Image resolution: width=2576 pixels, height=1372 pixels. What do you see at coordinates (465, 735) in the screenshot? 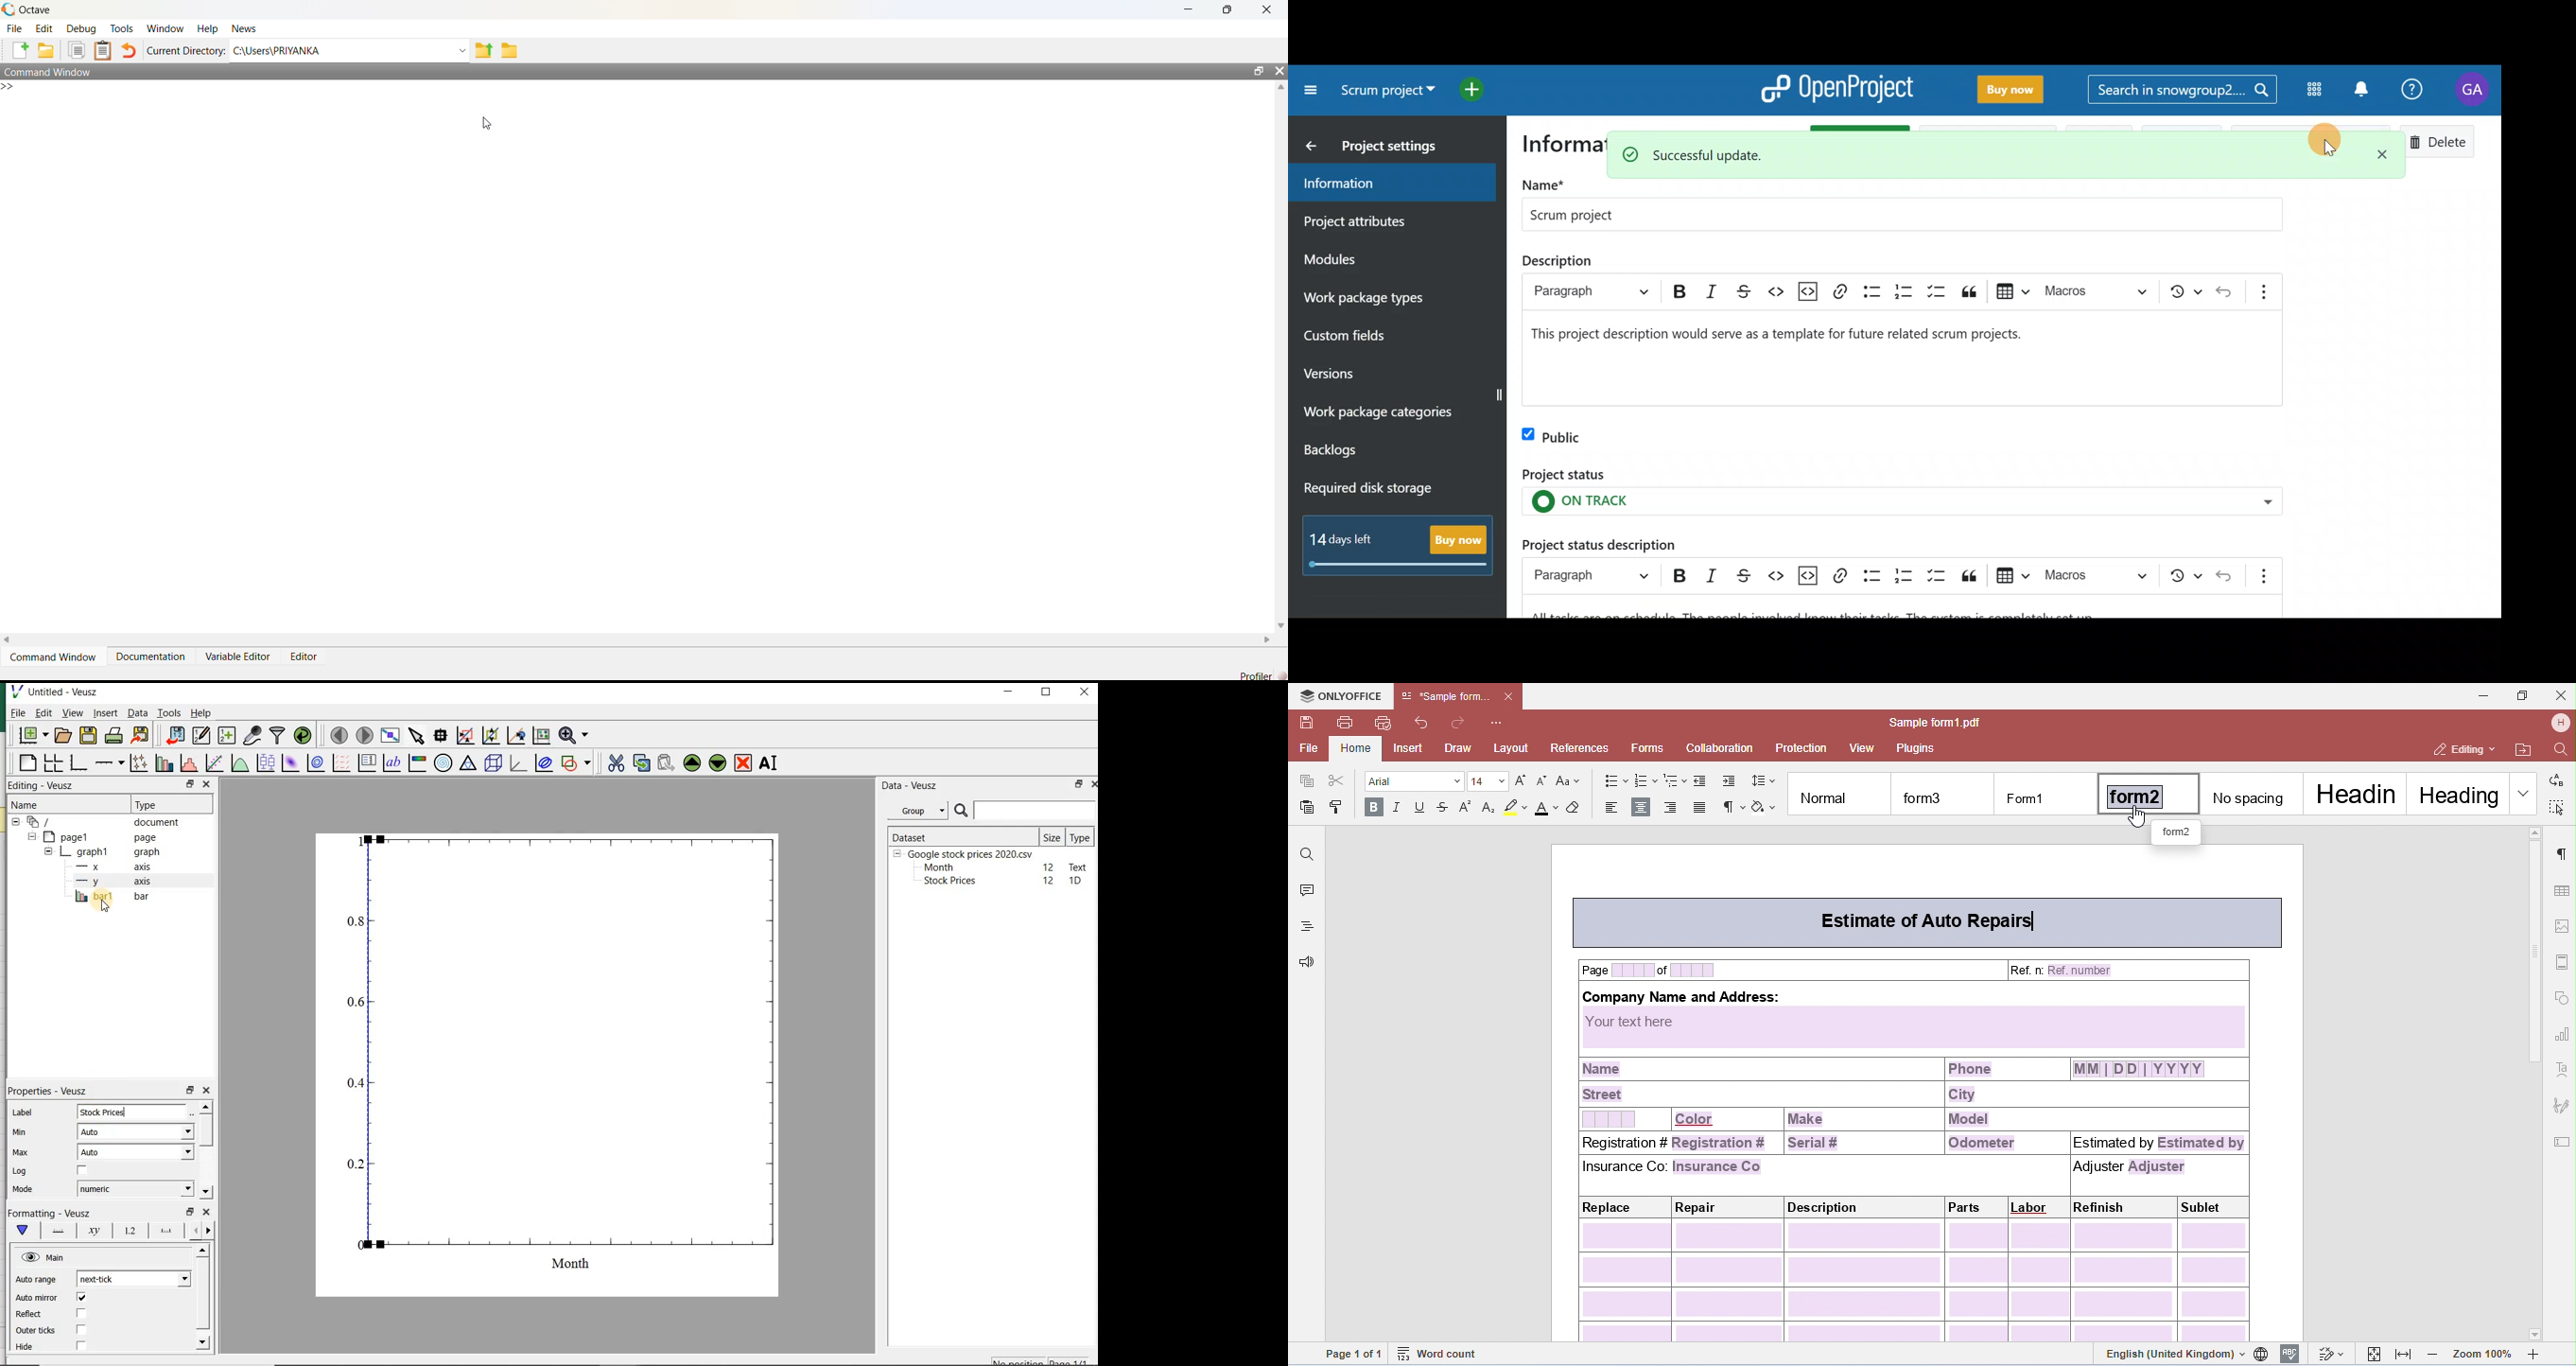
I see `click or draw a rectangle to zoom graph axes` at bounding box center [465, 735].